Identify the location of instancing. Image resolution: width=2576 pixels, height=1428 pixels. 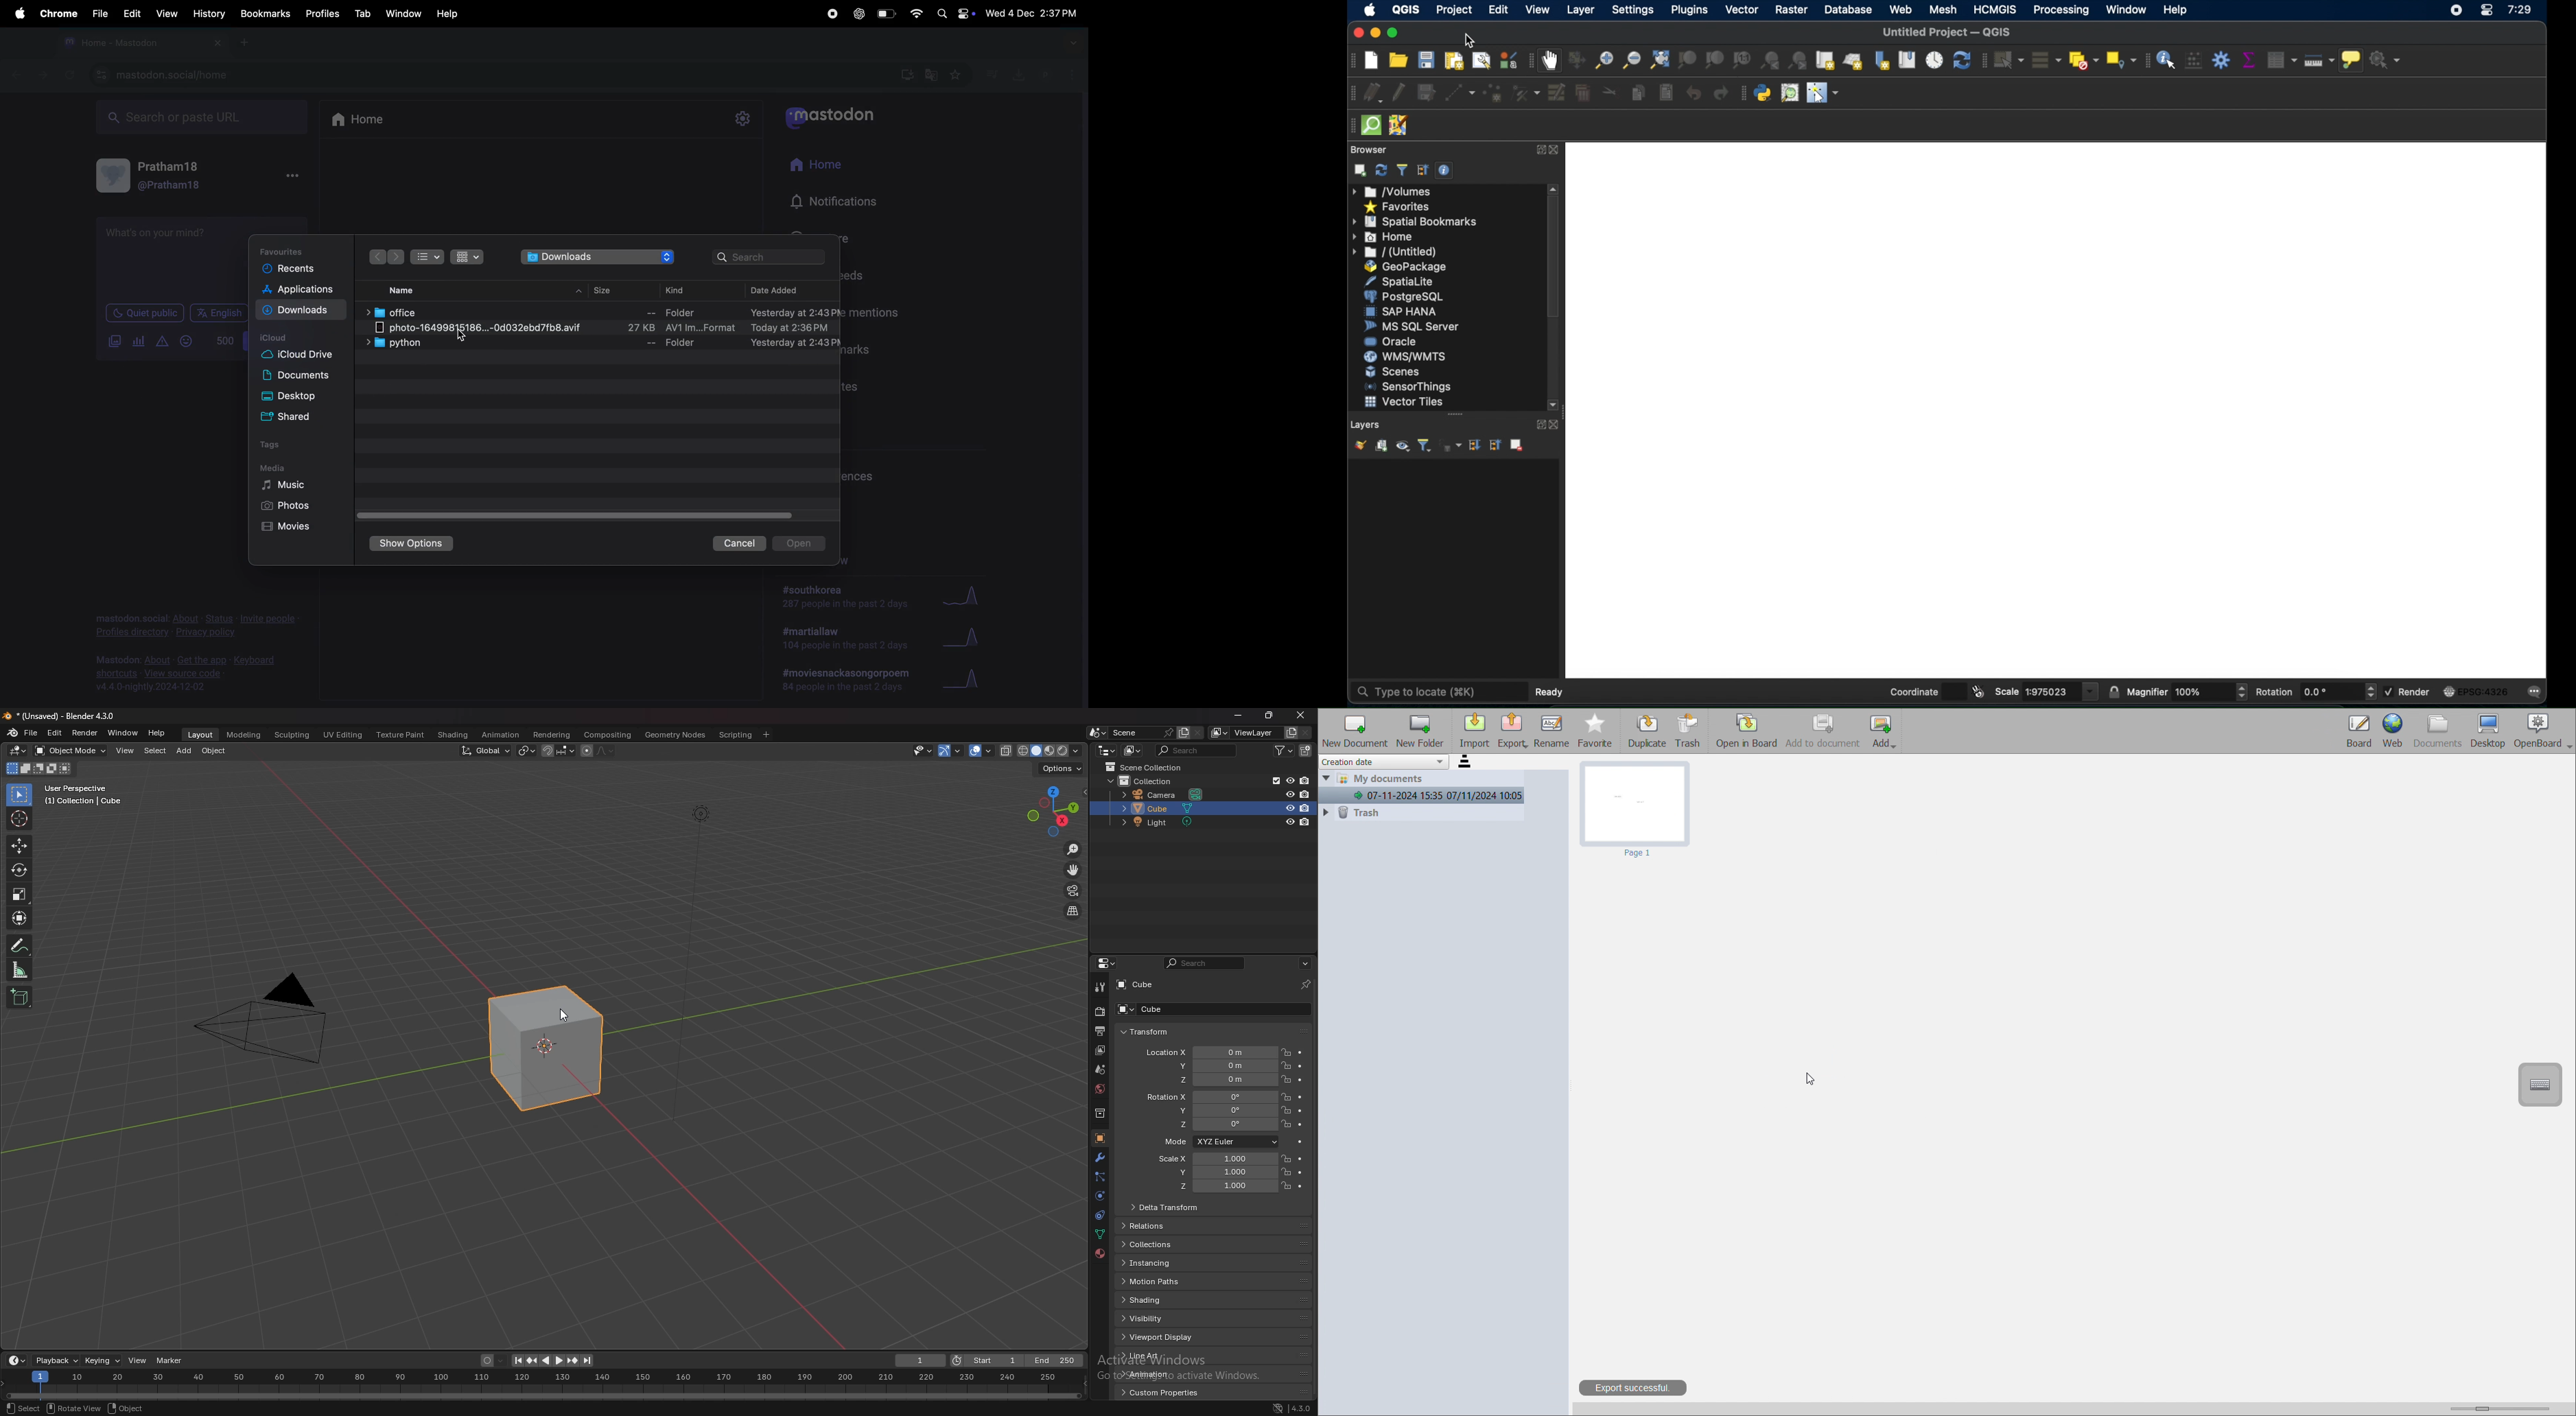
(1162, 1263).